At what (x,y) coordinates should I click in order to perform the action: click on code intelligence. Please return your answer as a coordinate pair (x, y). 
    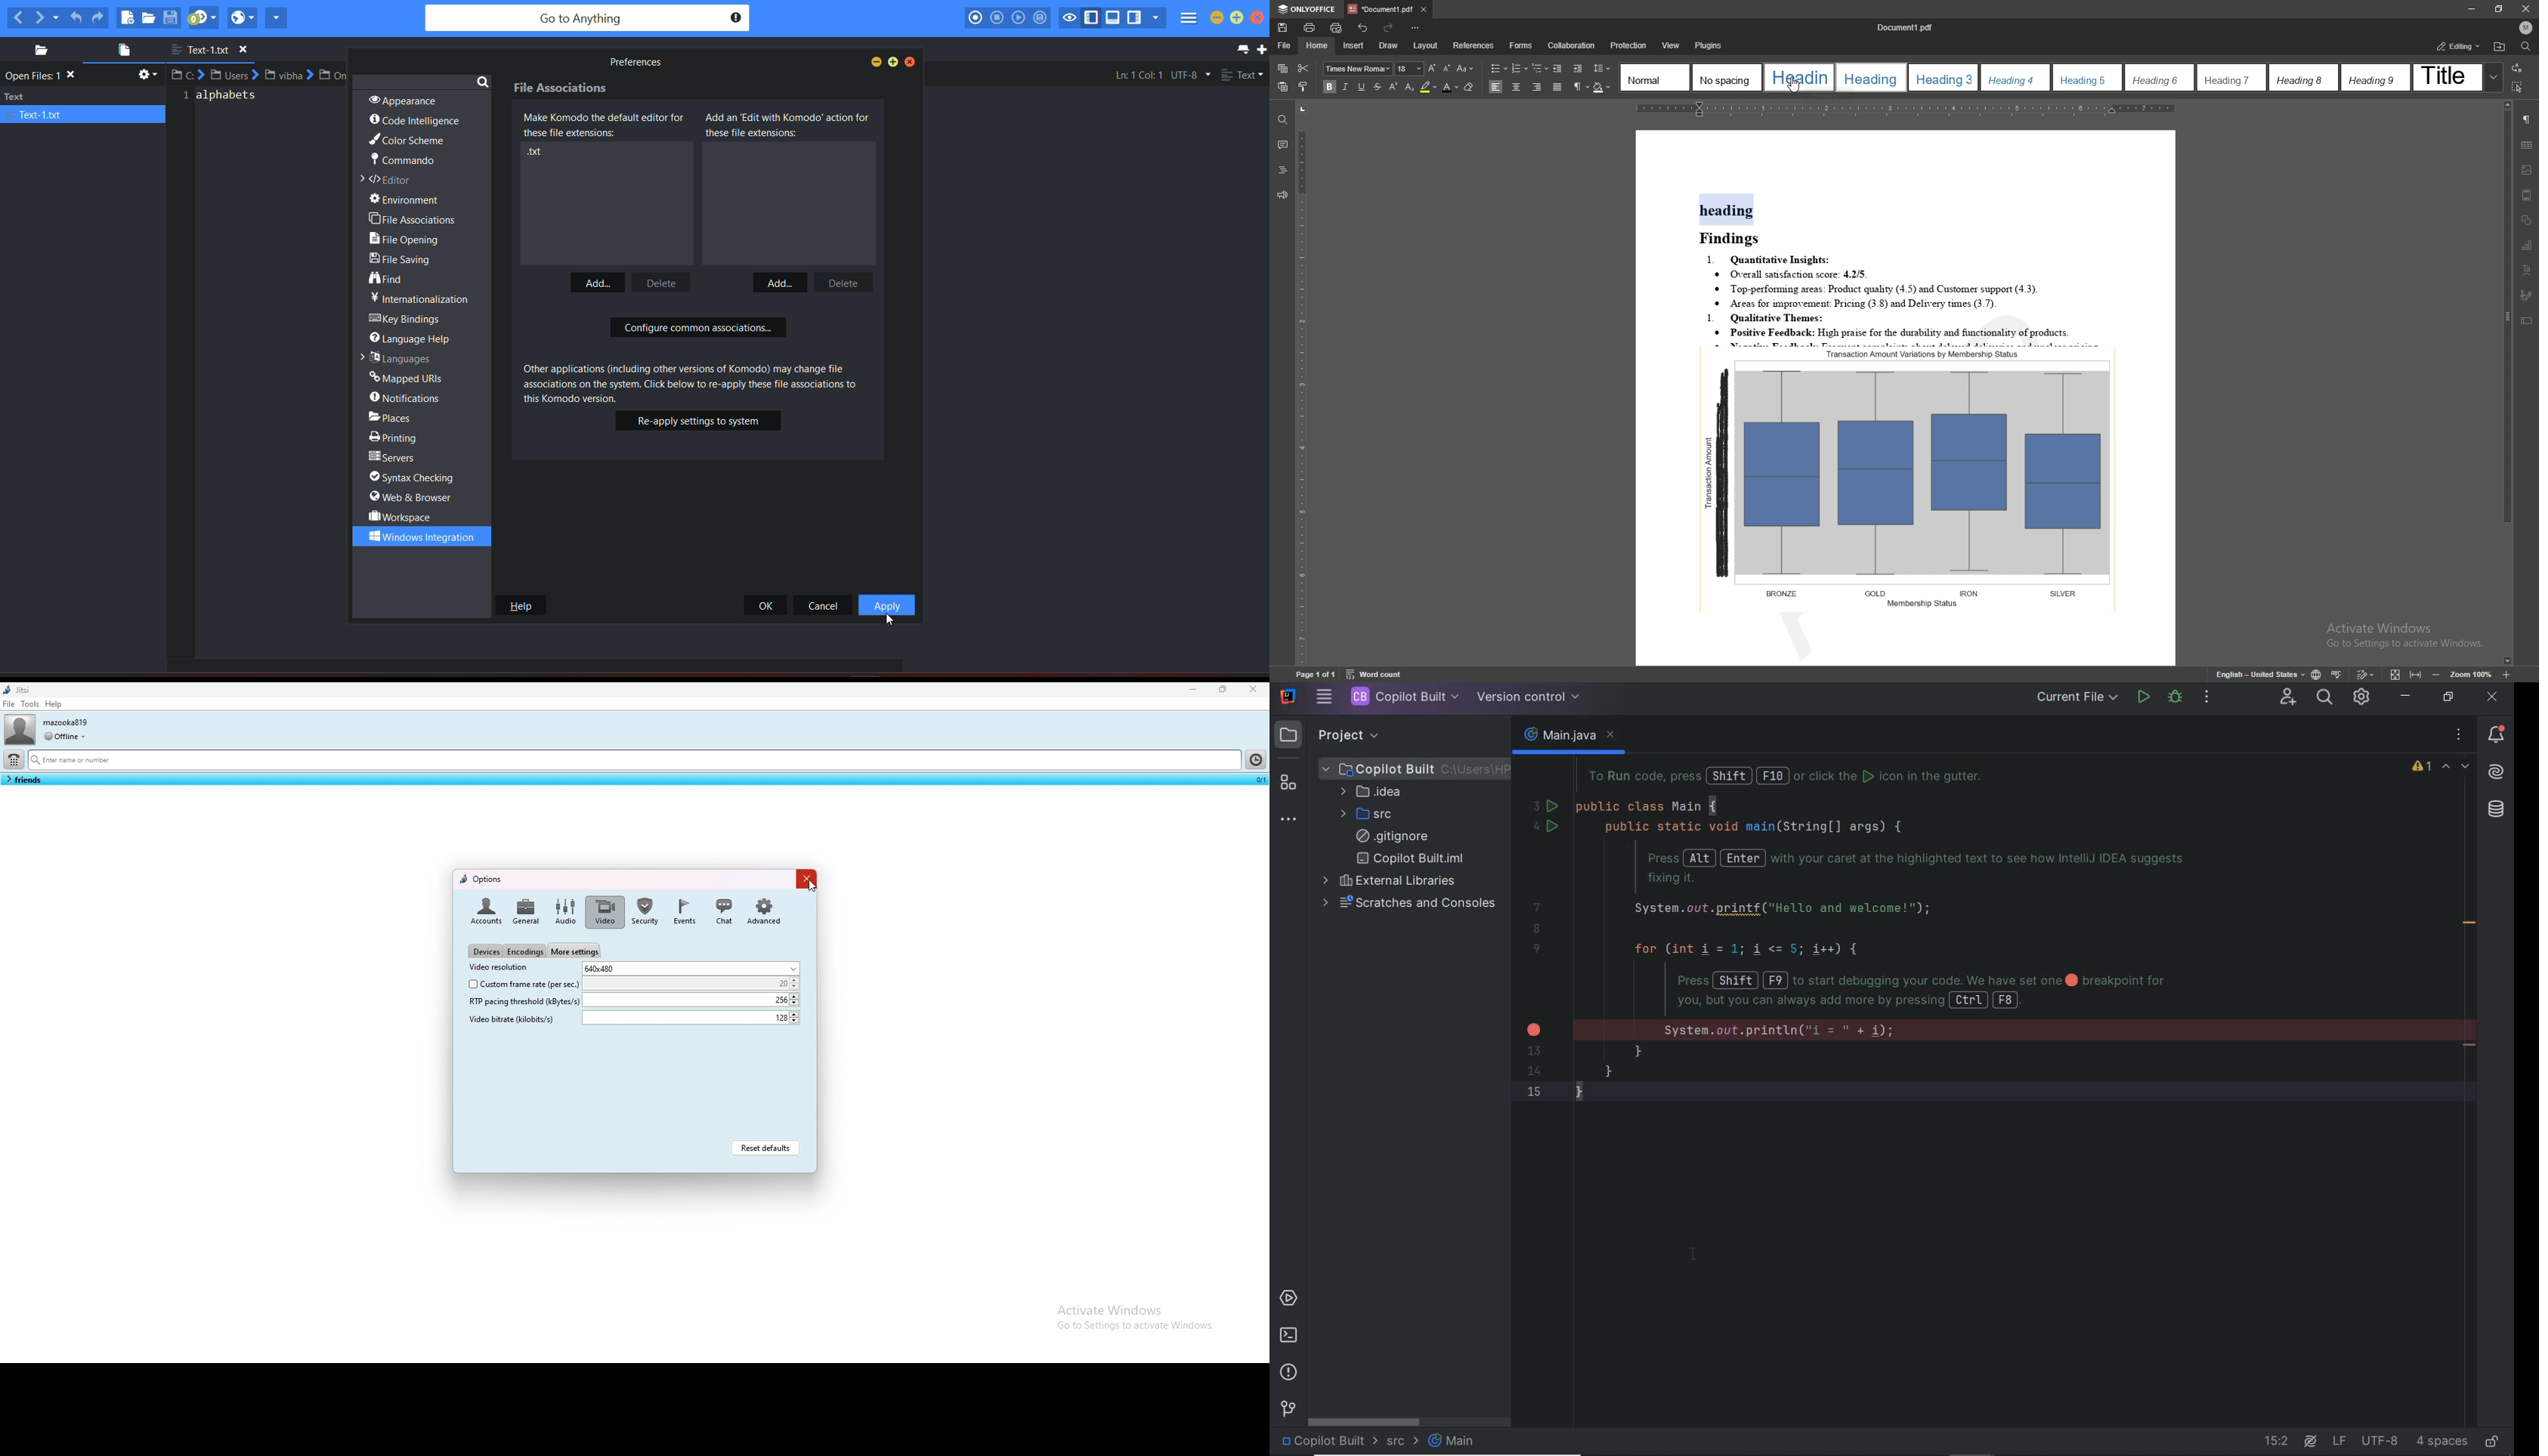
    Looking at the image, I should click on (415, 121).